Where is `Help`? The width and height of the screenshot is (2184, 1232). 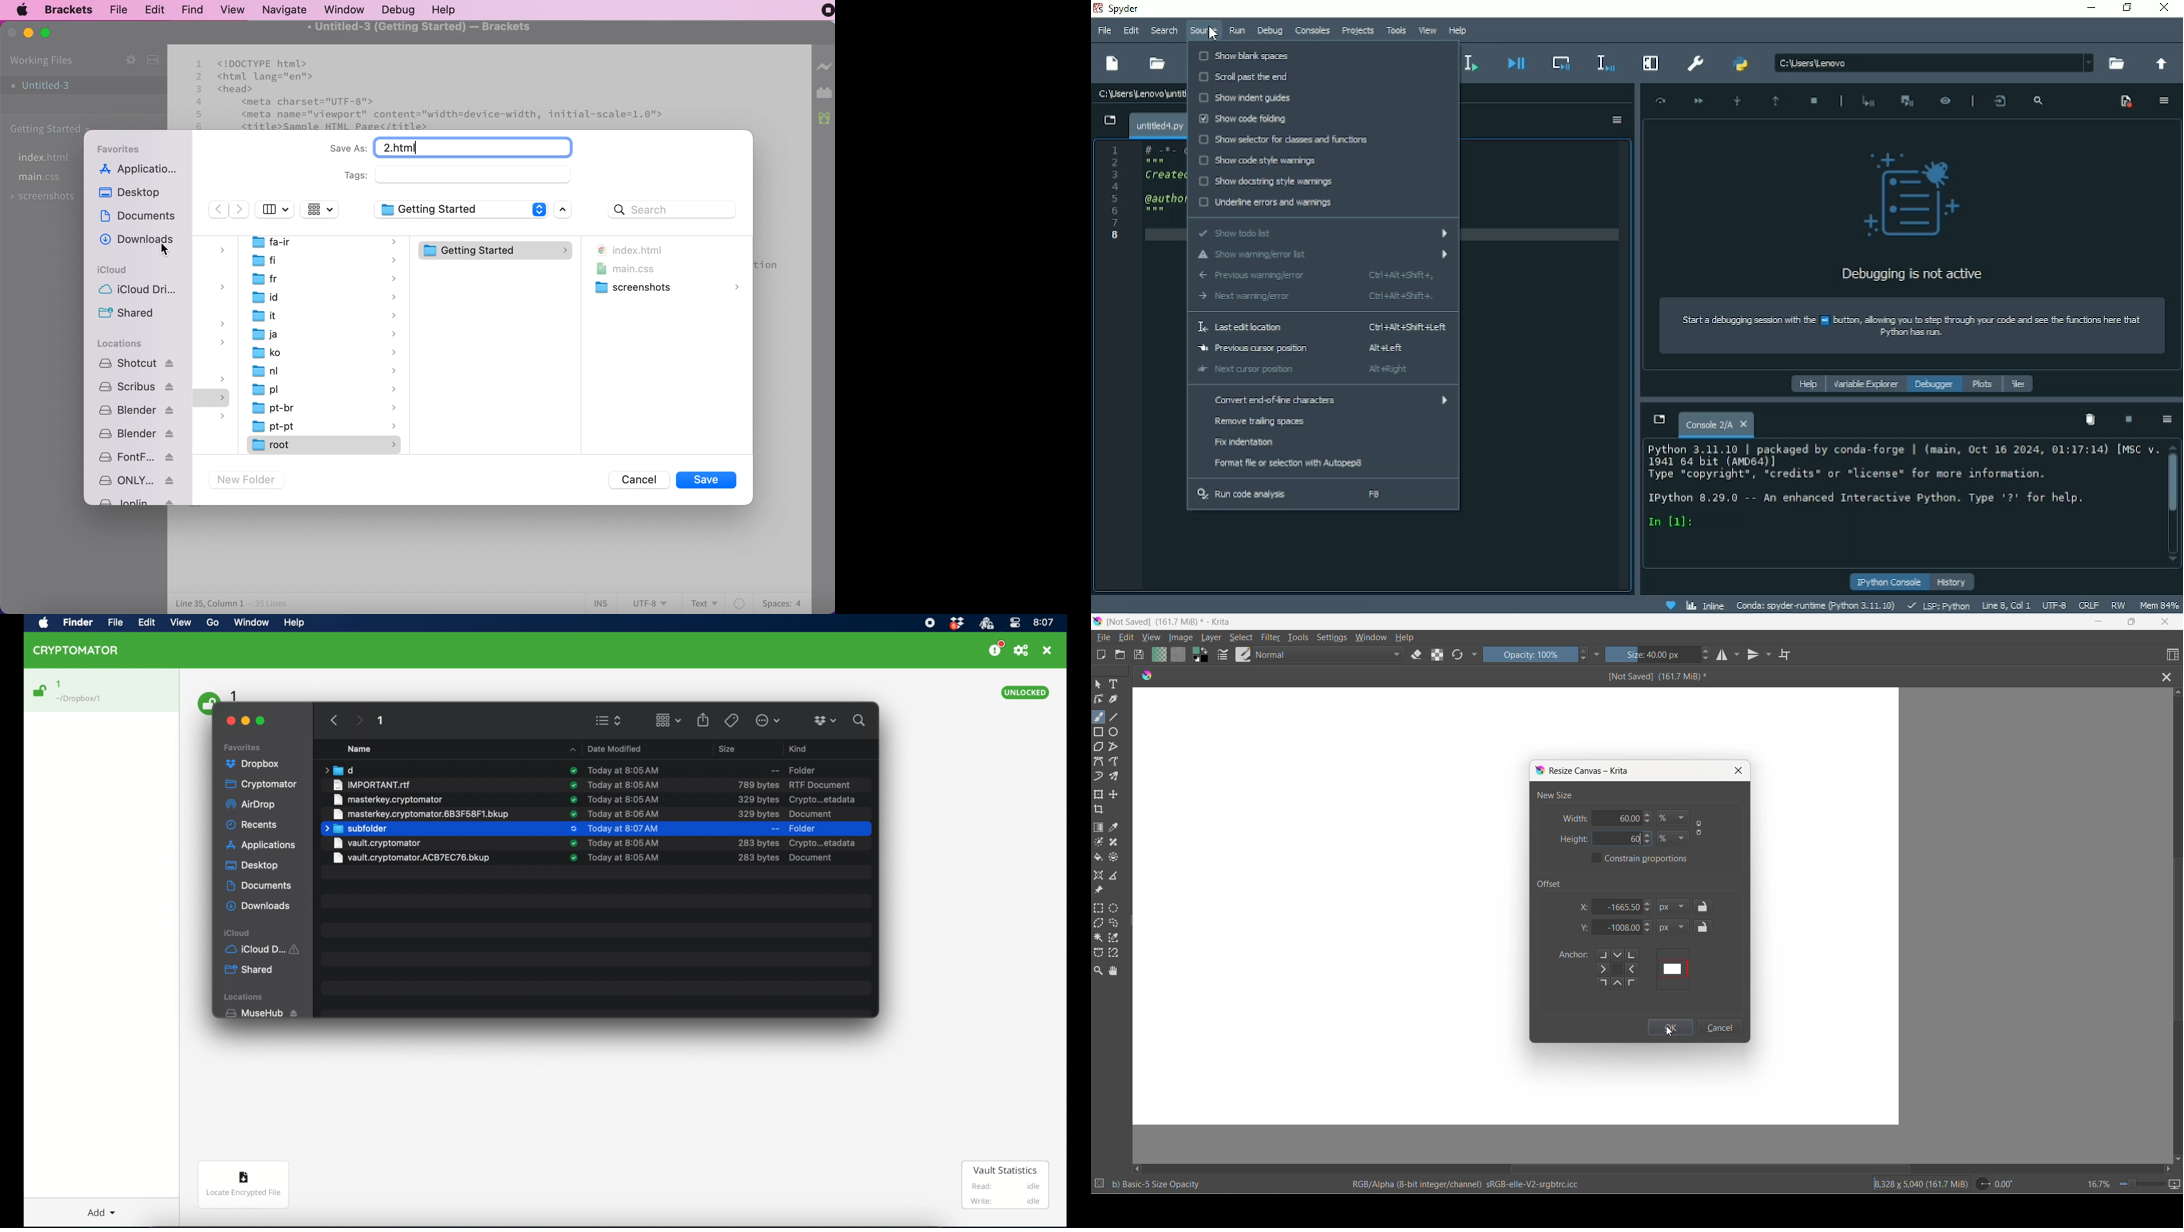
Help is located at coordinates (1806, 385).